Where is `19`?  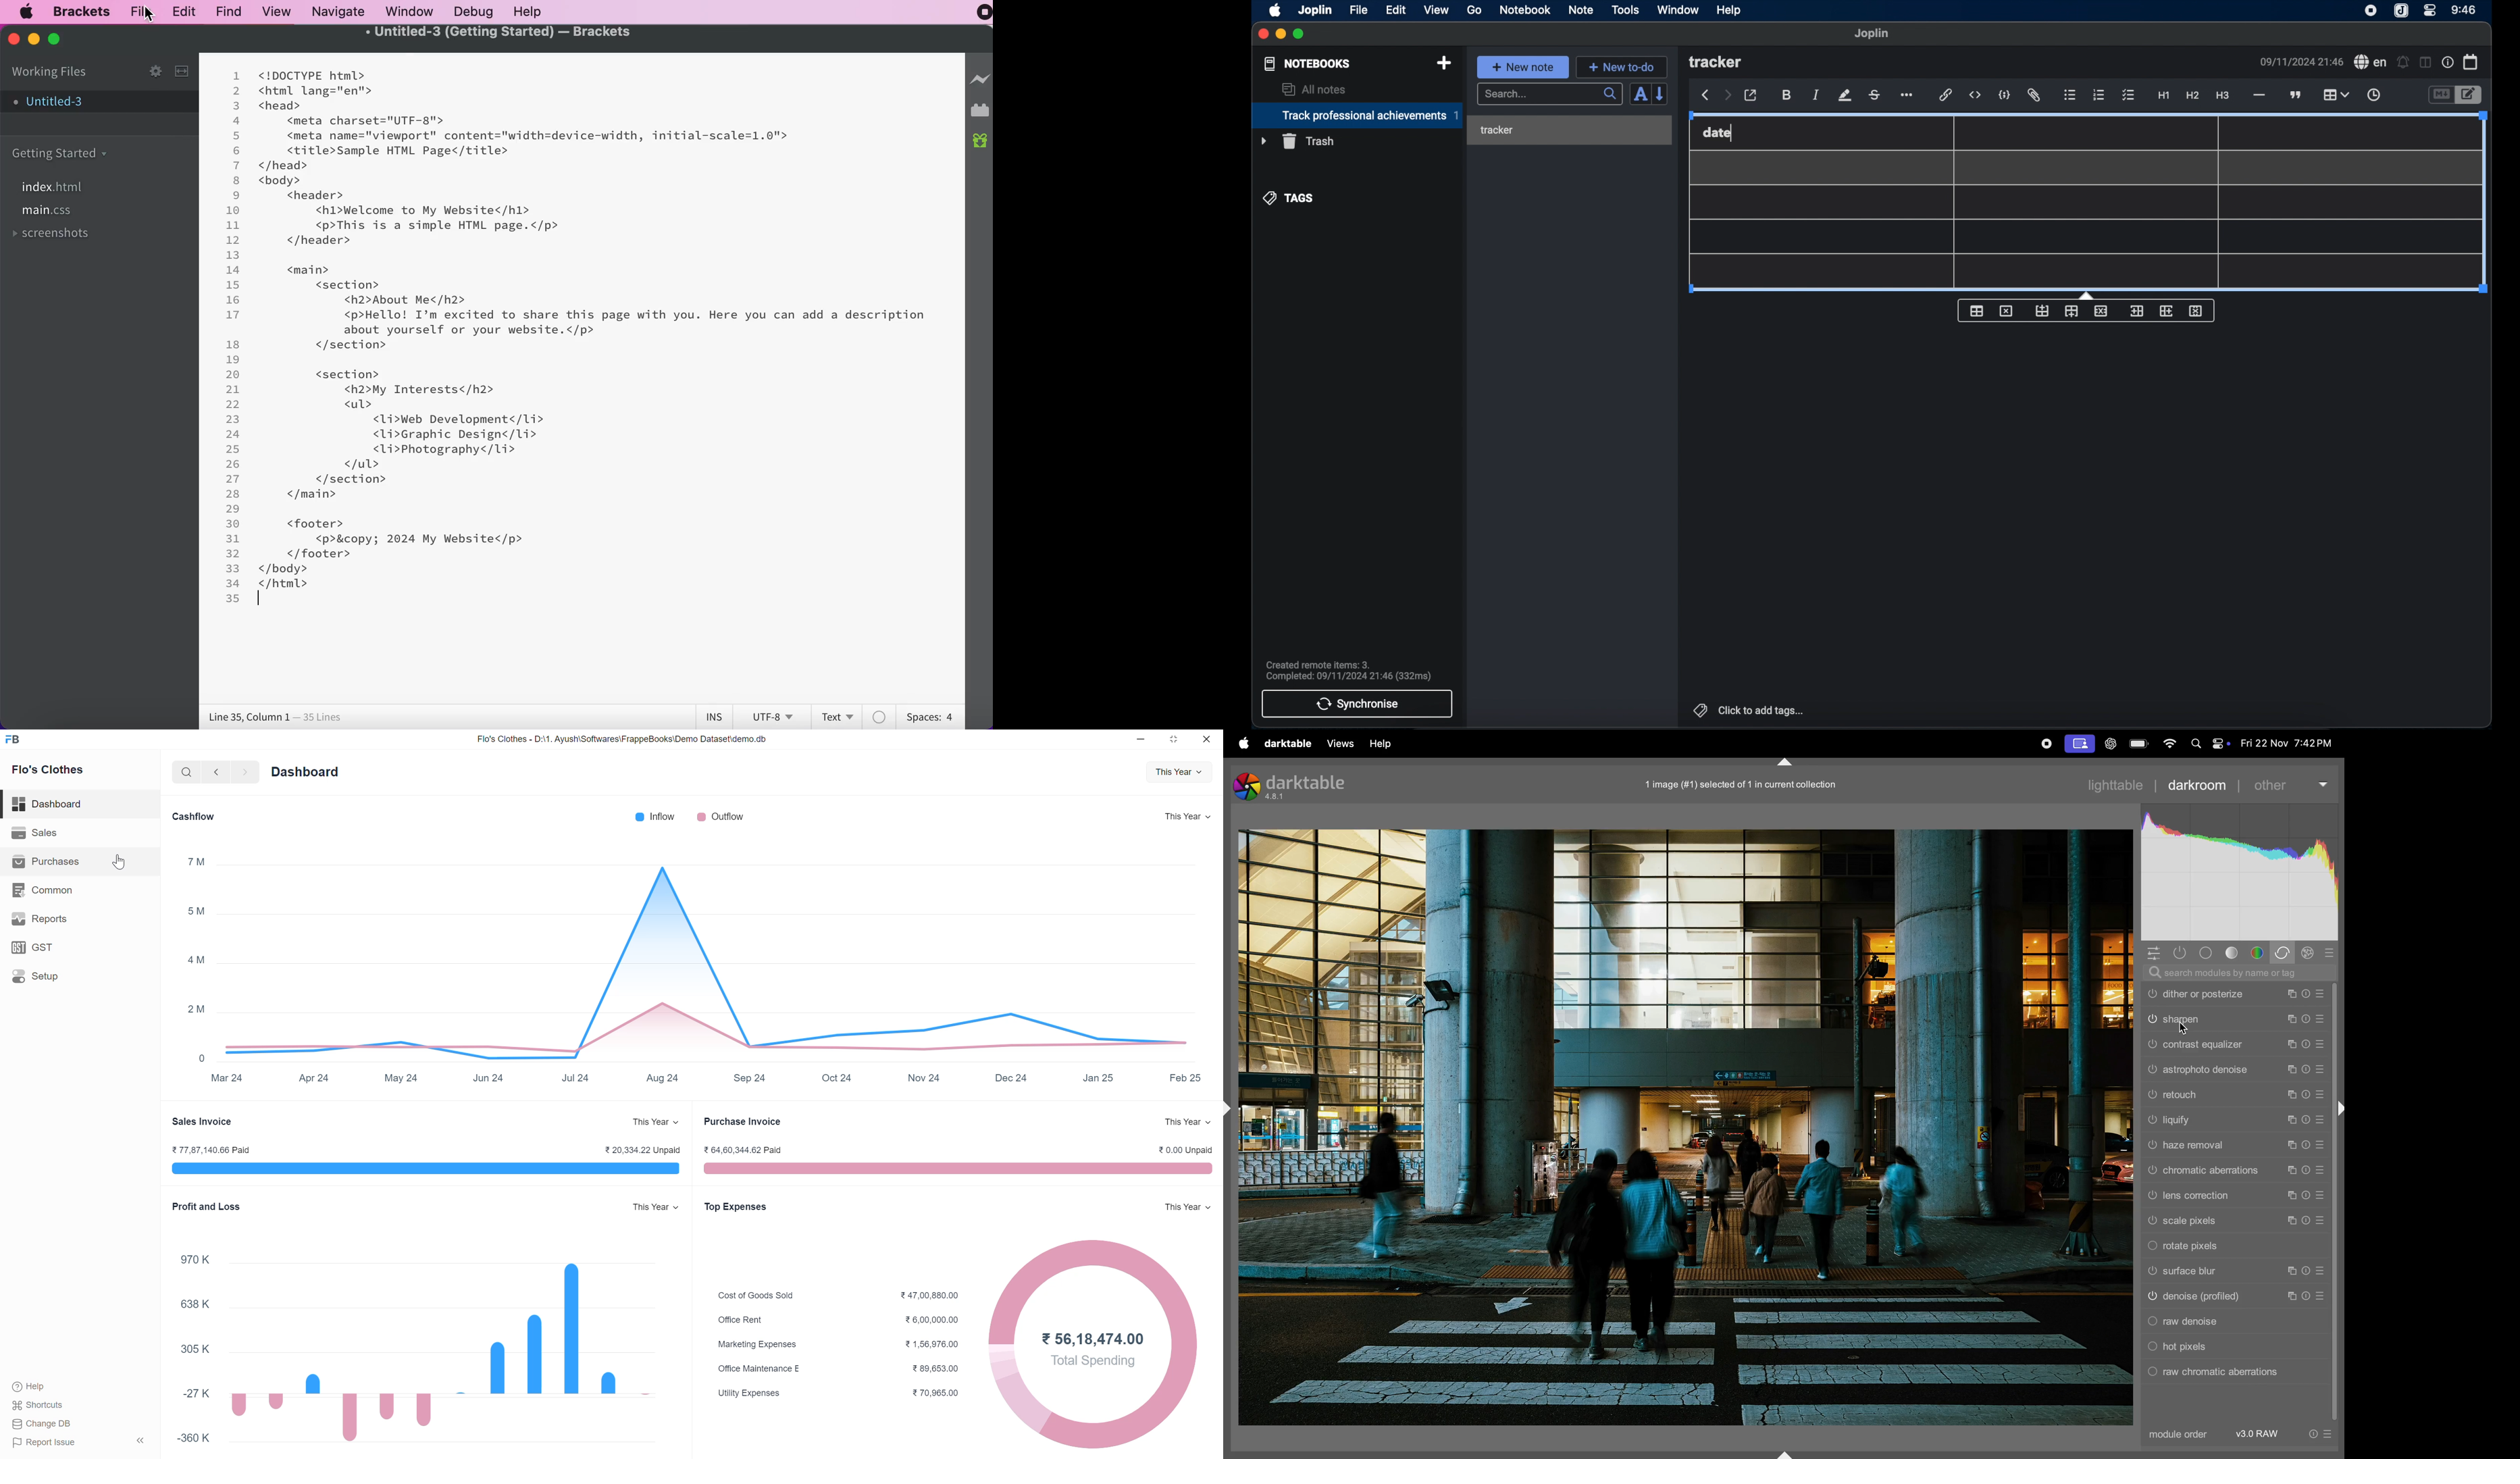 19 is located at coordinates (233, 360).